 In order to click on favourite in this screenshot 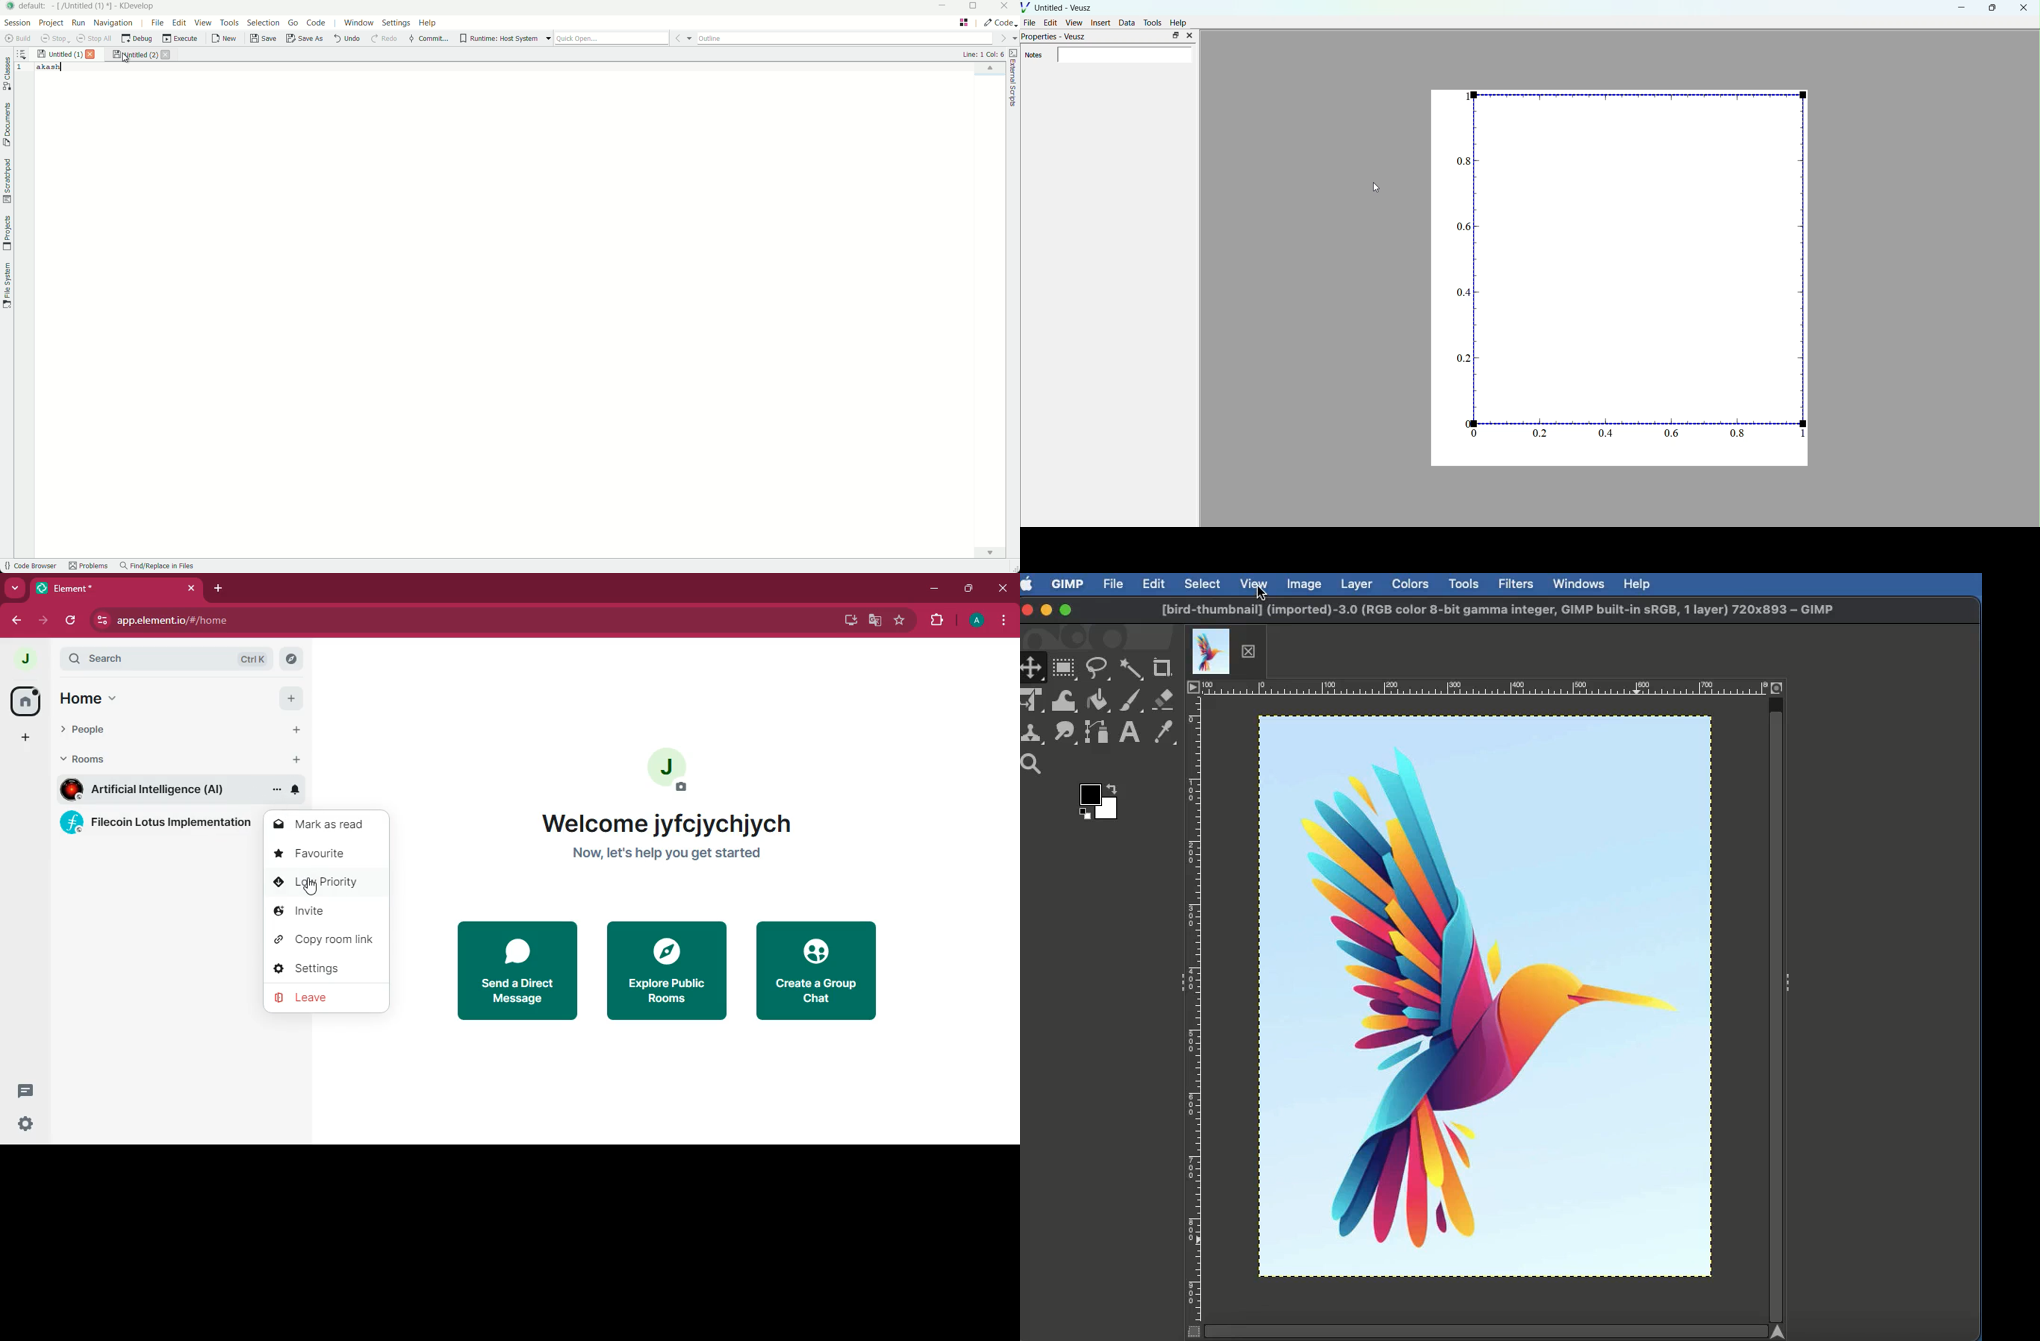, I will do `click(325, 855)`.